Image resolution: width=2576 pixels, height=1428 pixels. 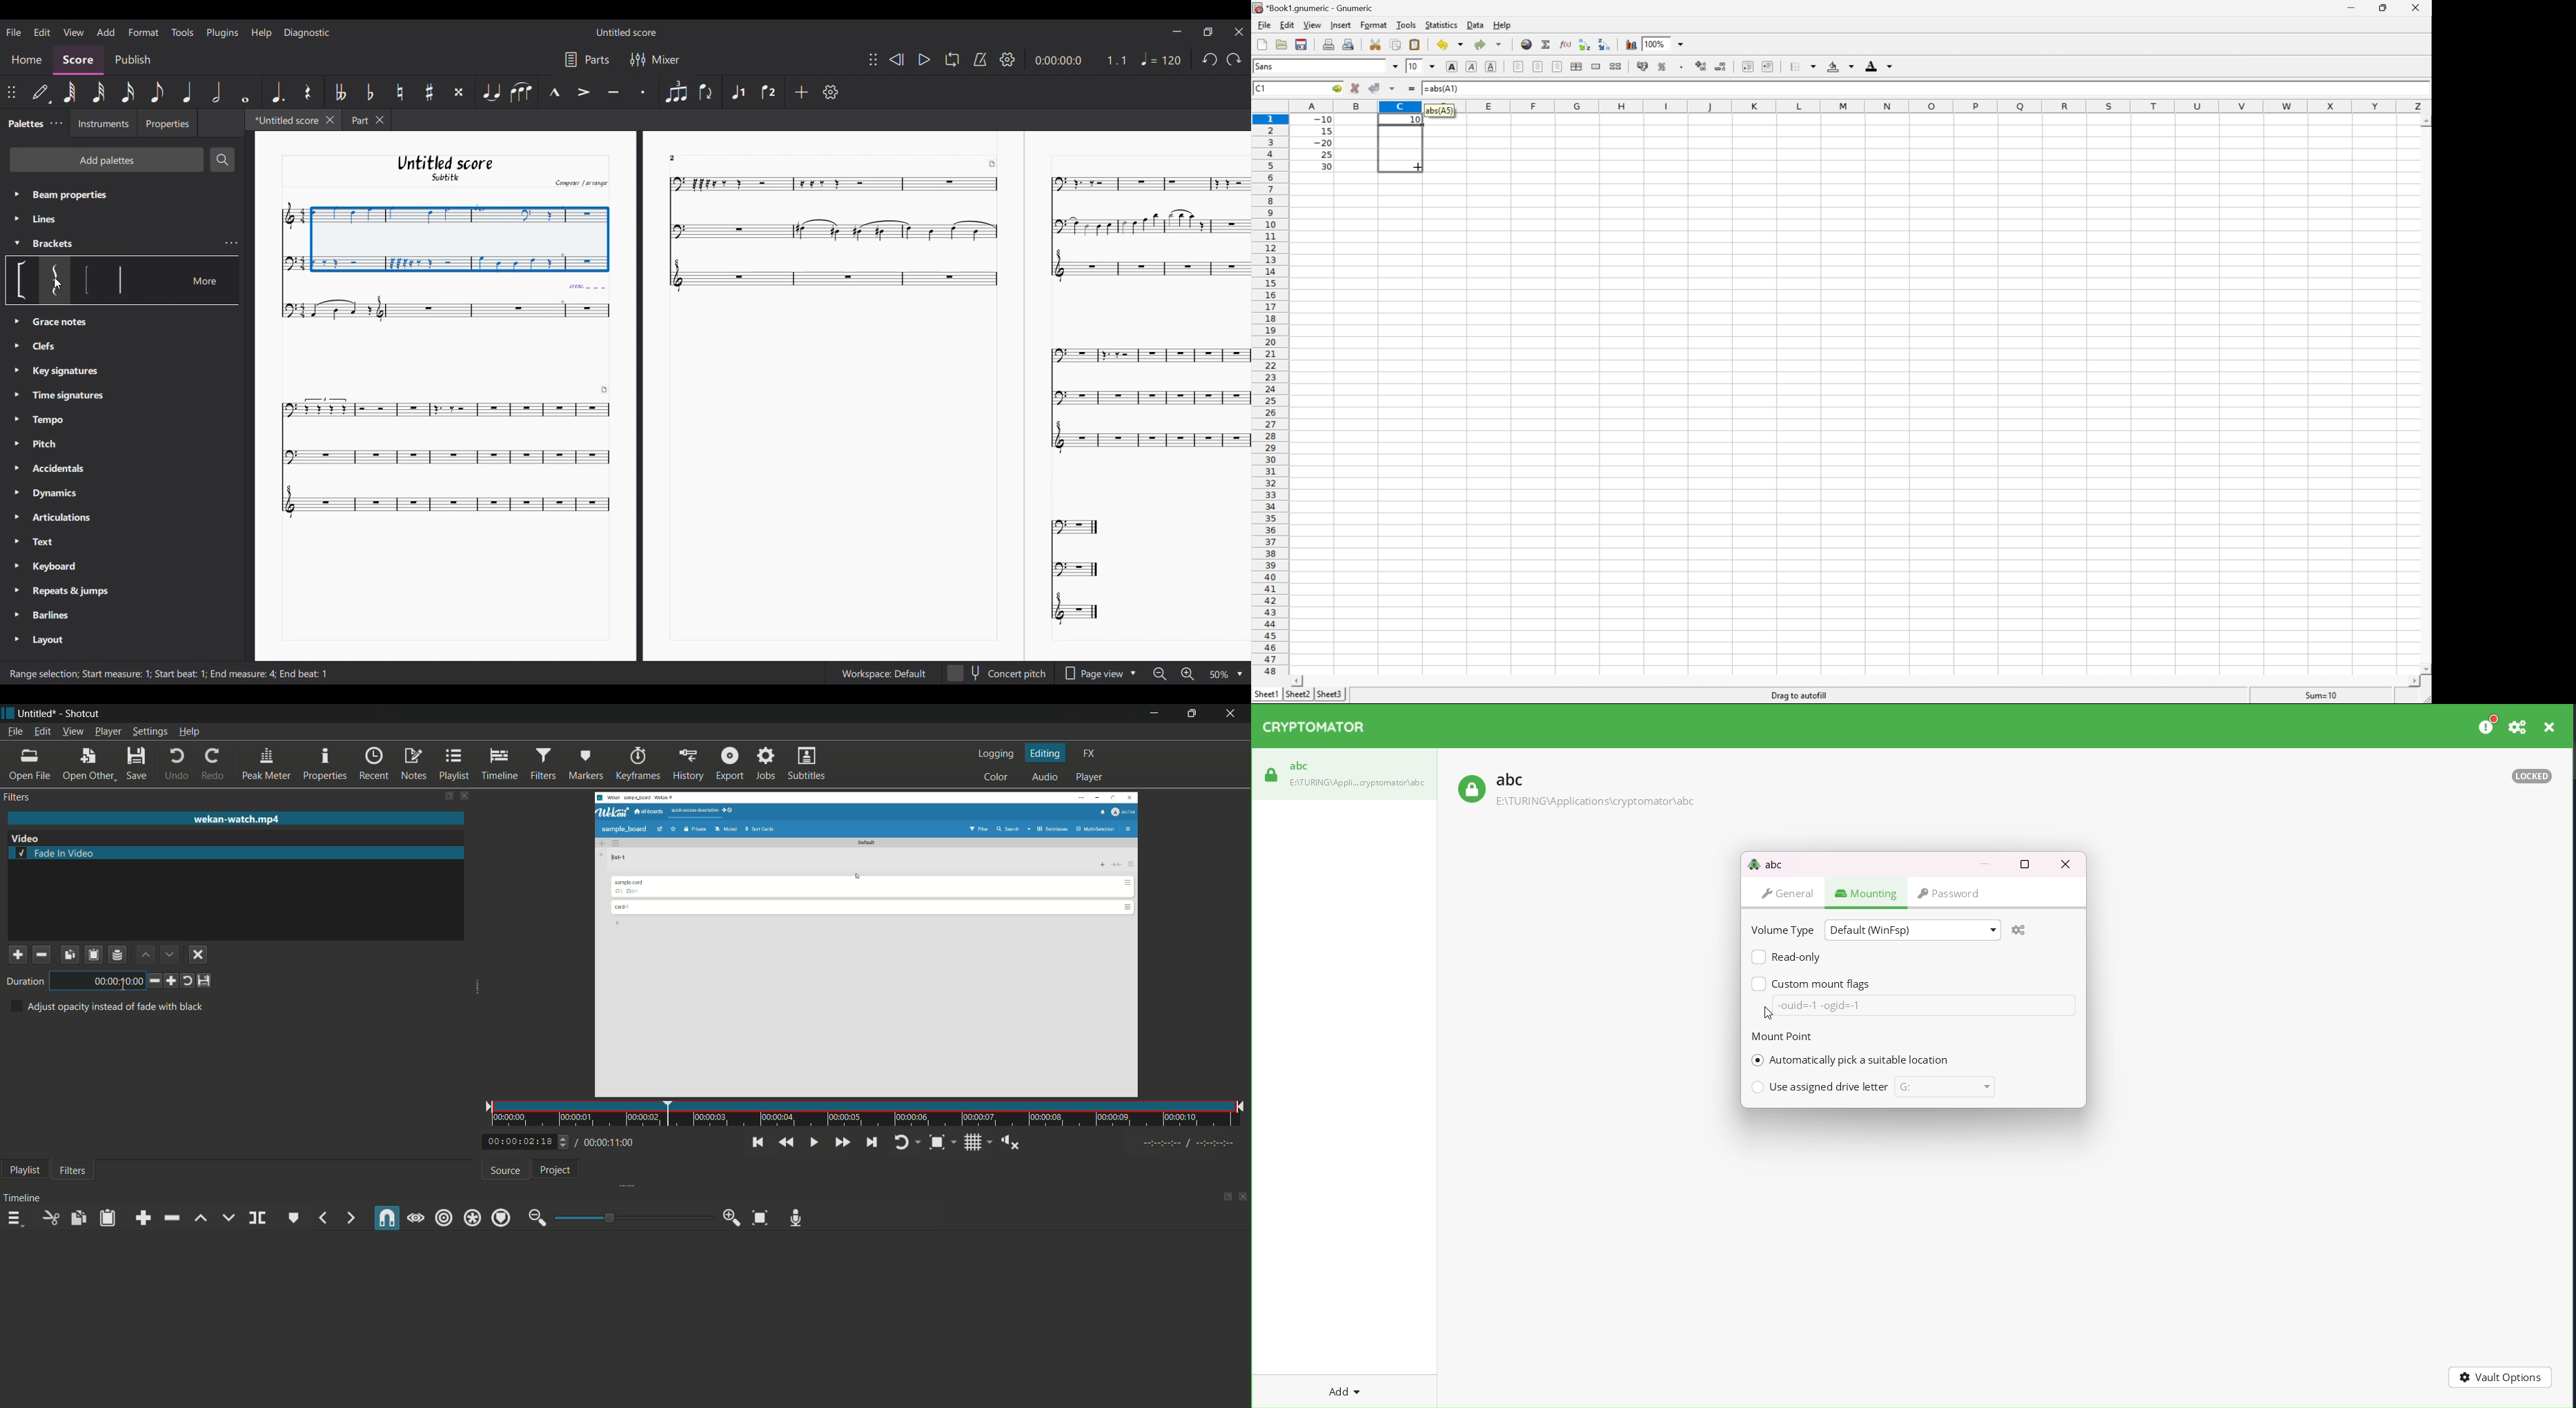 What do you see at coordinates (57, 613) in the screenshot?
I see `Barlines` at bounding box center [57, 613].